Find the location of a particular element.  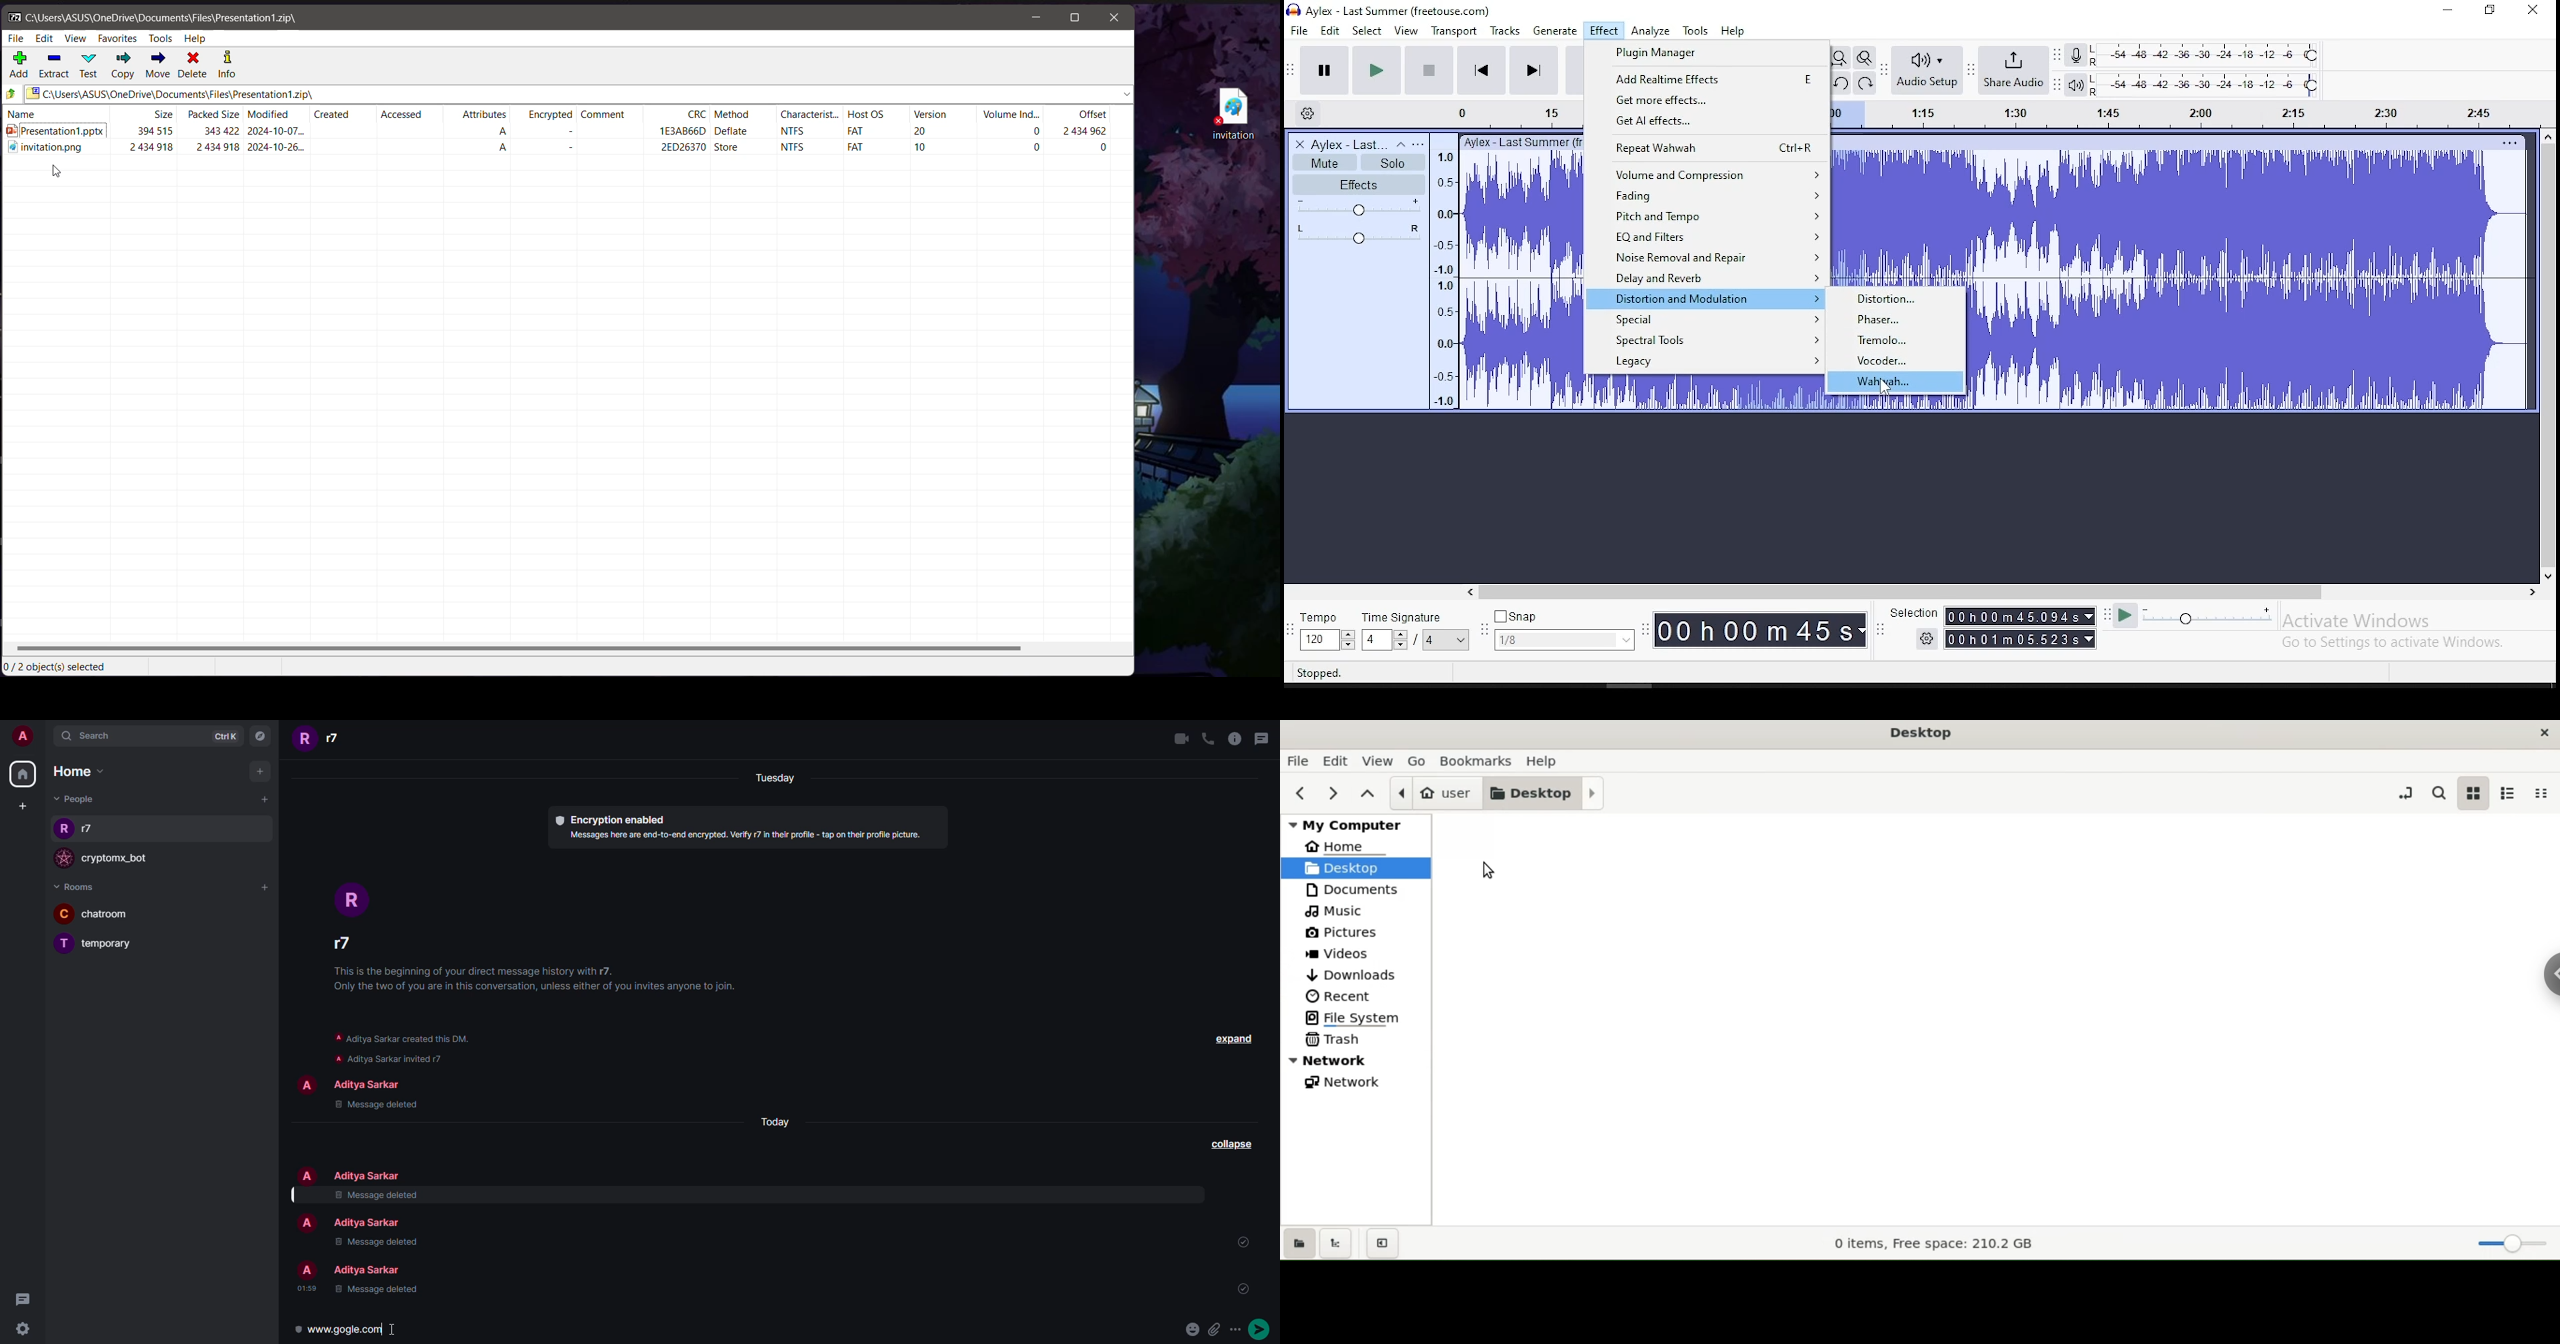

account is located at coordinates (26, 738).